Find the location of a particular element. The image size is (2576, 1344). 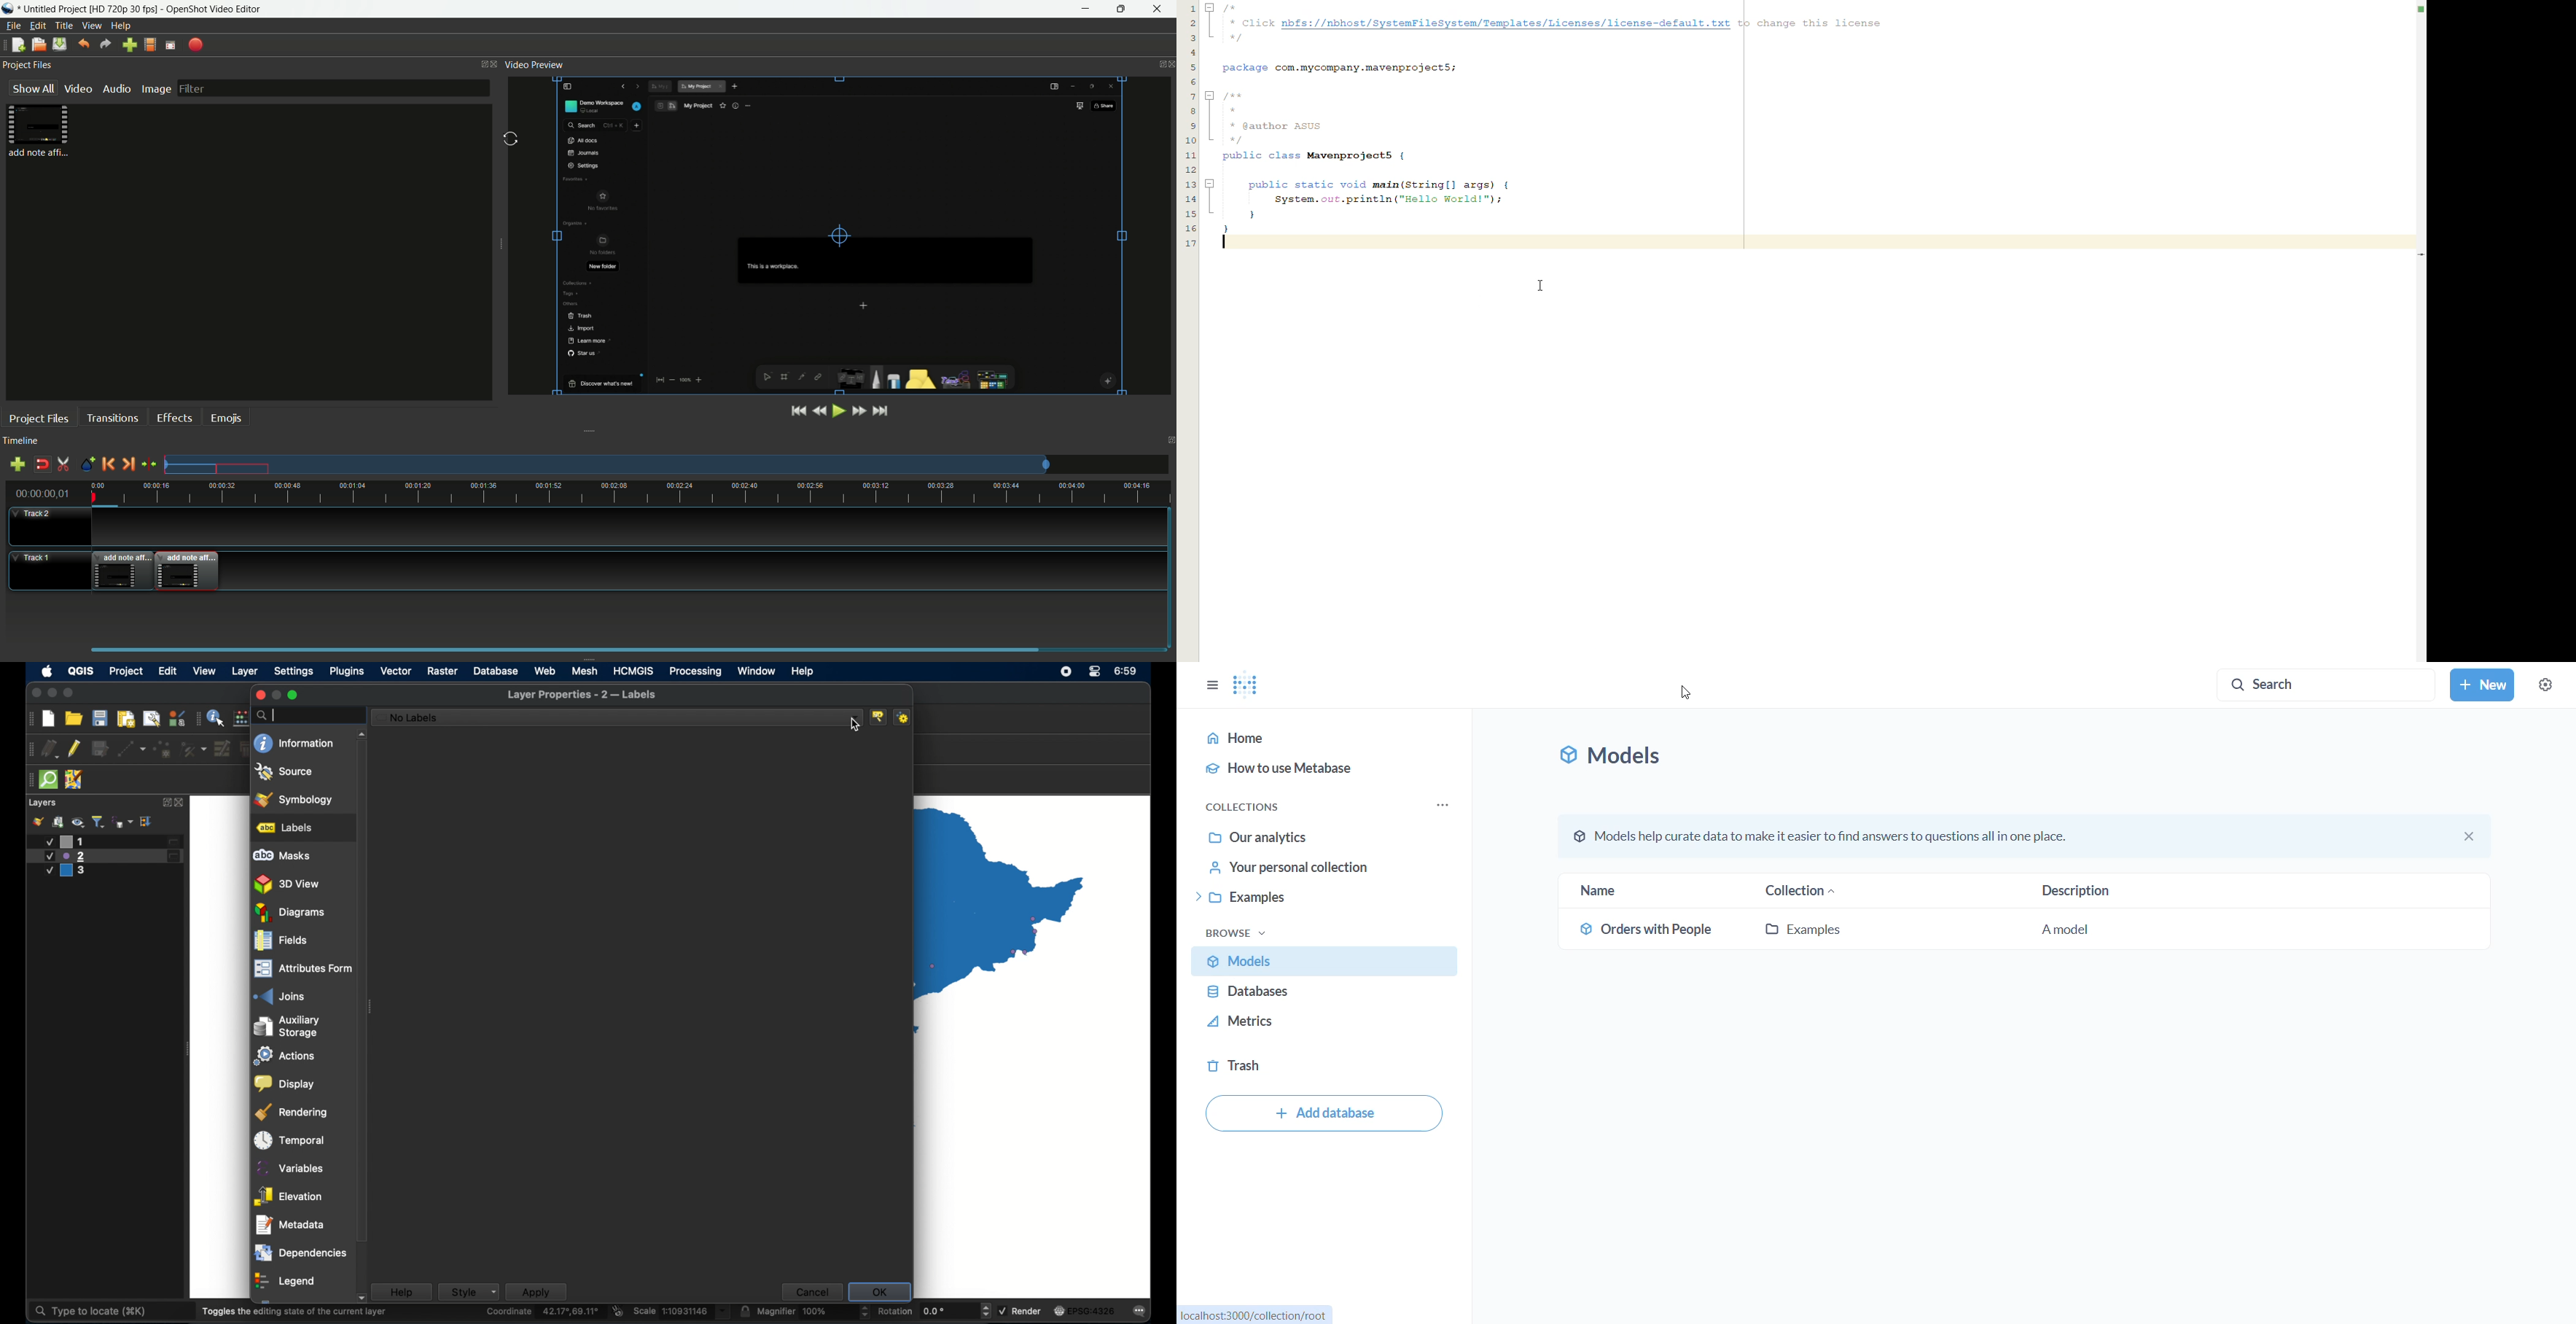

description is located at coordinates (2107, 930).